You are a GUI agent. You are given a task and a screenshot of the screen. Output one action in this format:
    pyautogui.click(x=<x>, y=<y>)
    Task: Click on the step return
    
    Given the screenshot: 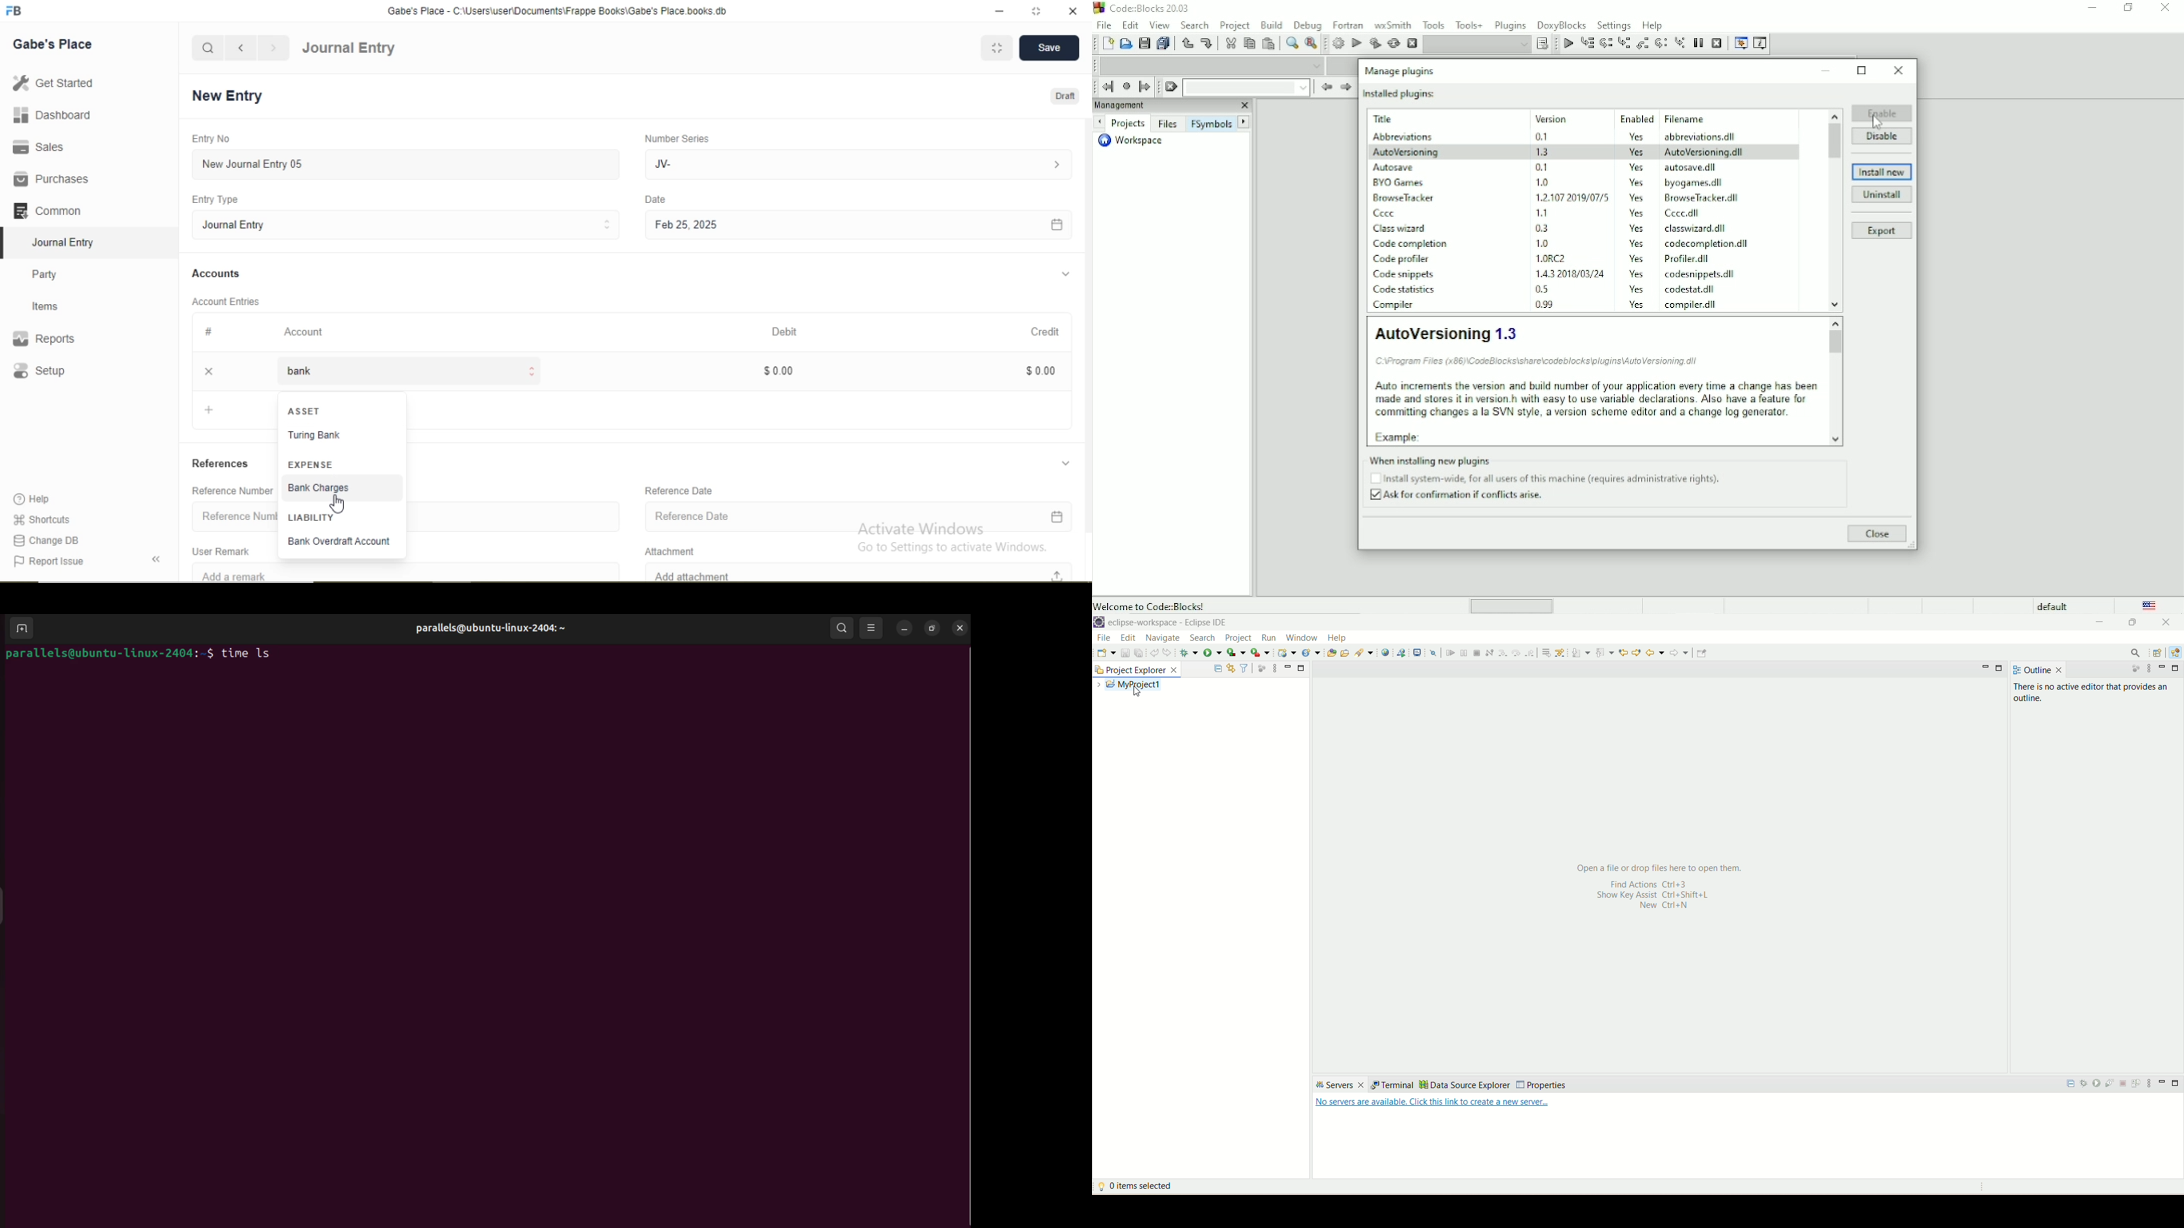 What is the action you would take?
    pyautogui.click(x=1531, y=652)
    